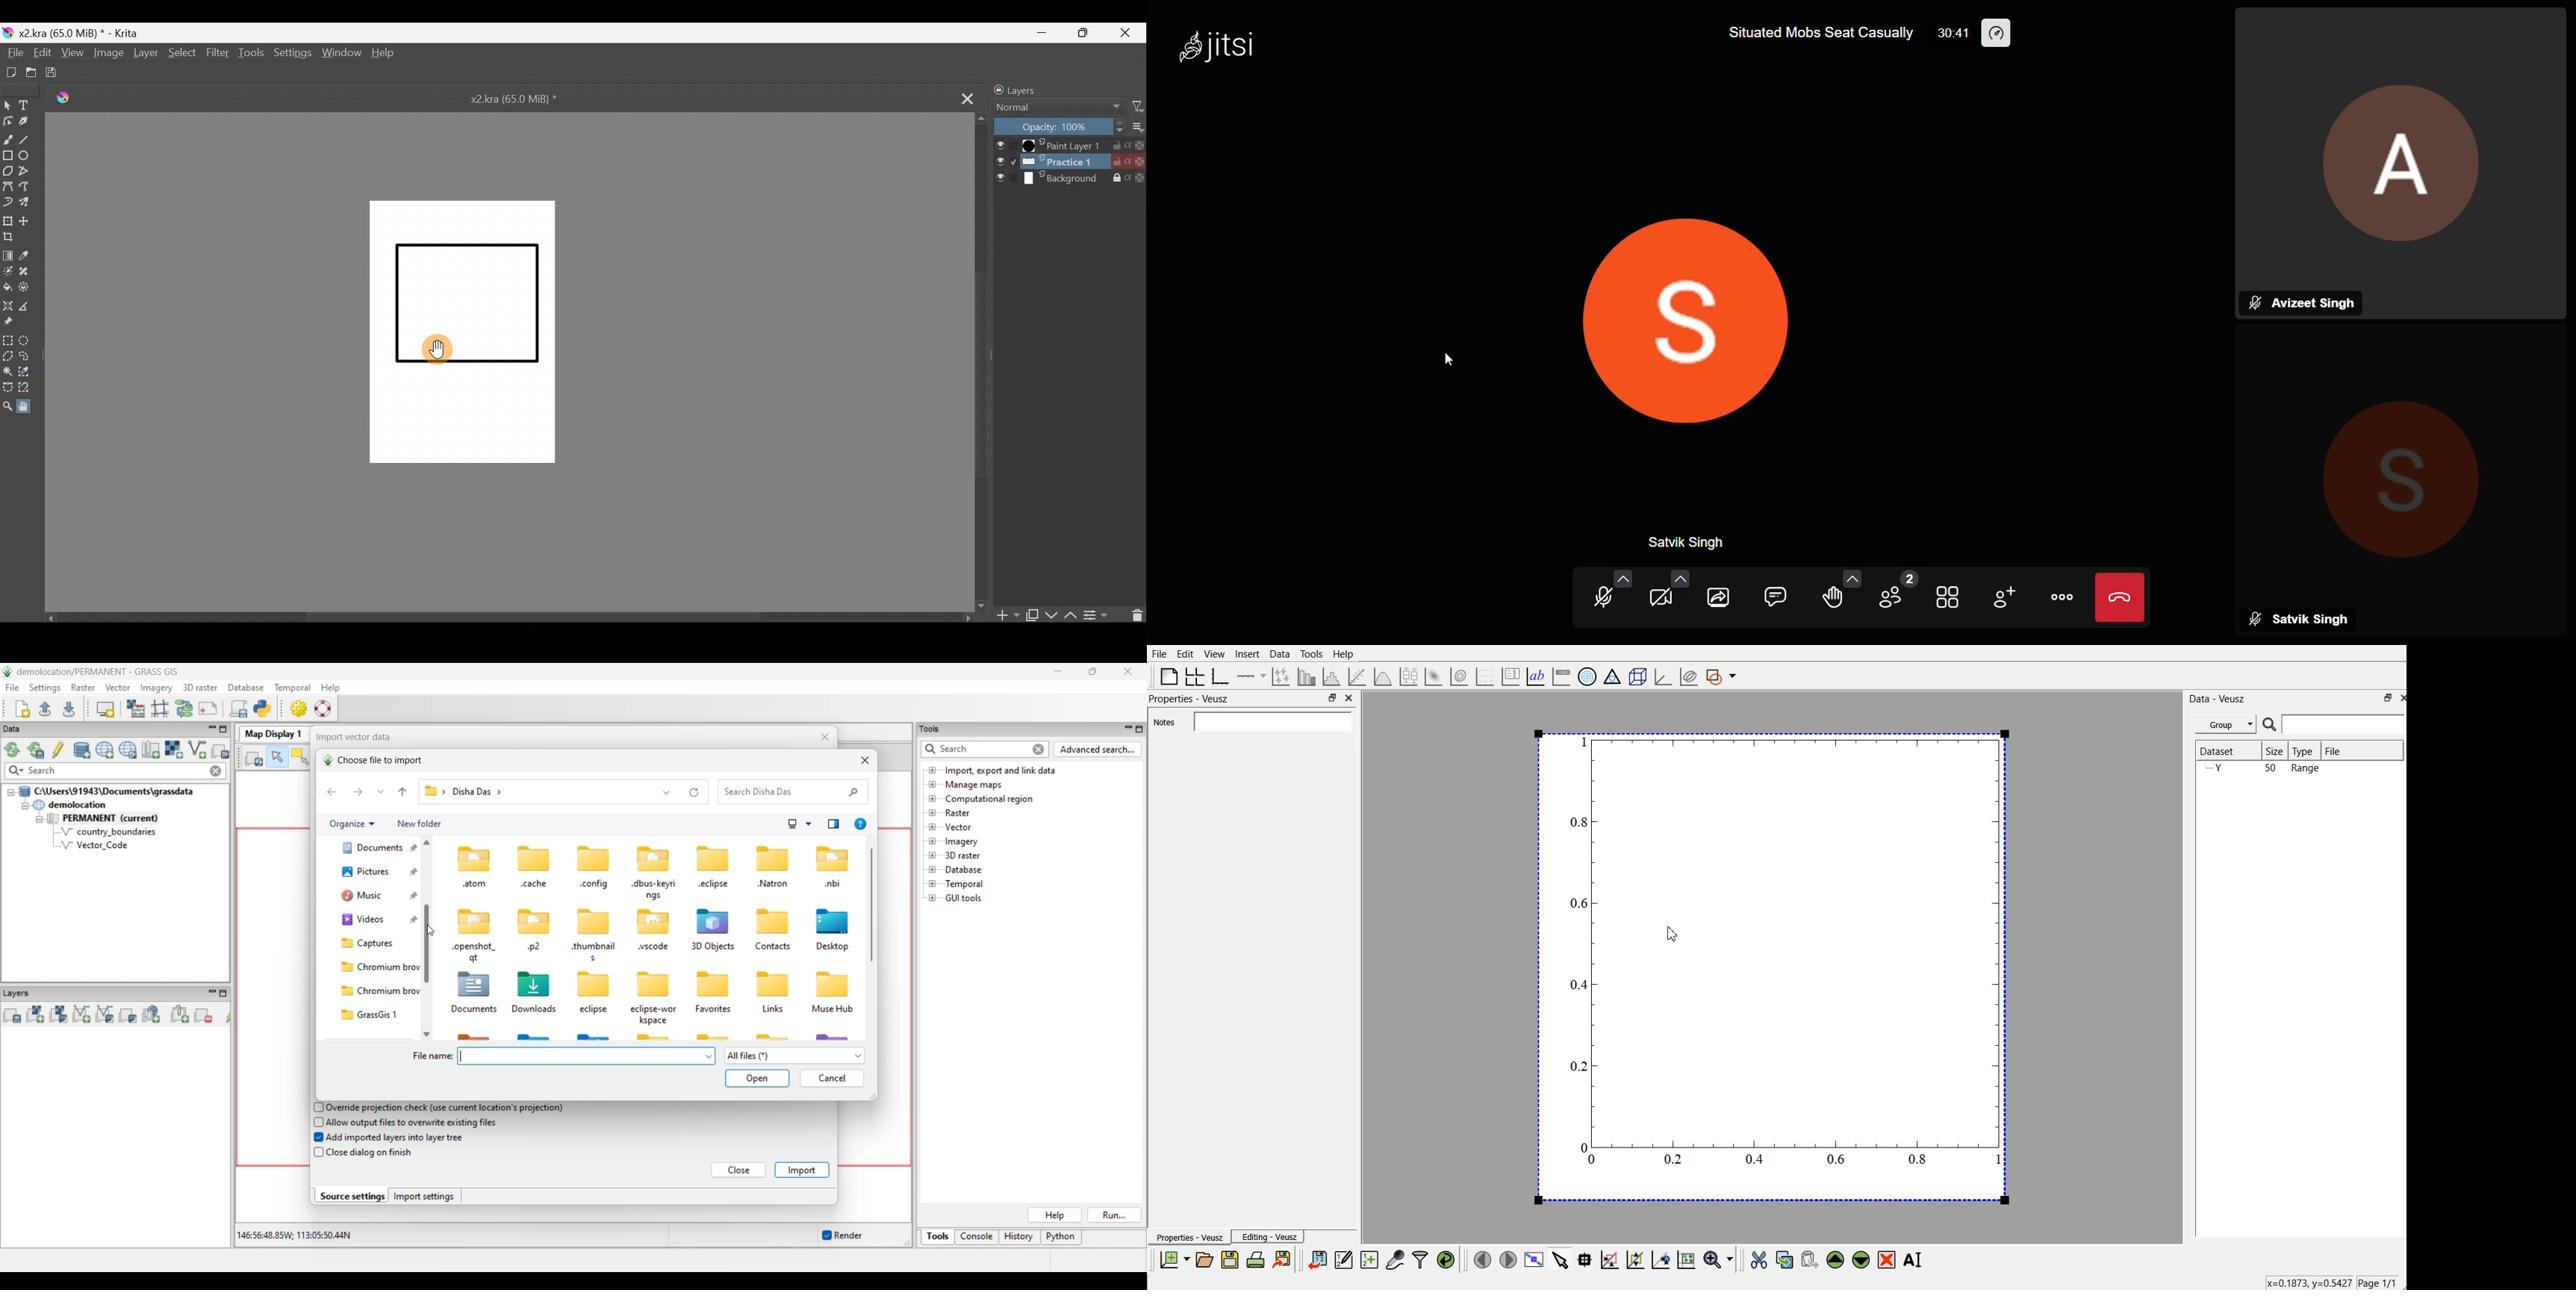 Image resolution: width=2576 pixels, height=1316 pixels. Describe the element at coordinates (1532, 1260) in the screenshot. I see `view data points full screen` at that location.